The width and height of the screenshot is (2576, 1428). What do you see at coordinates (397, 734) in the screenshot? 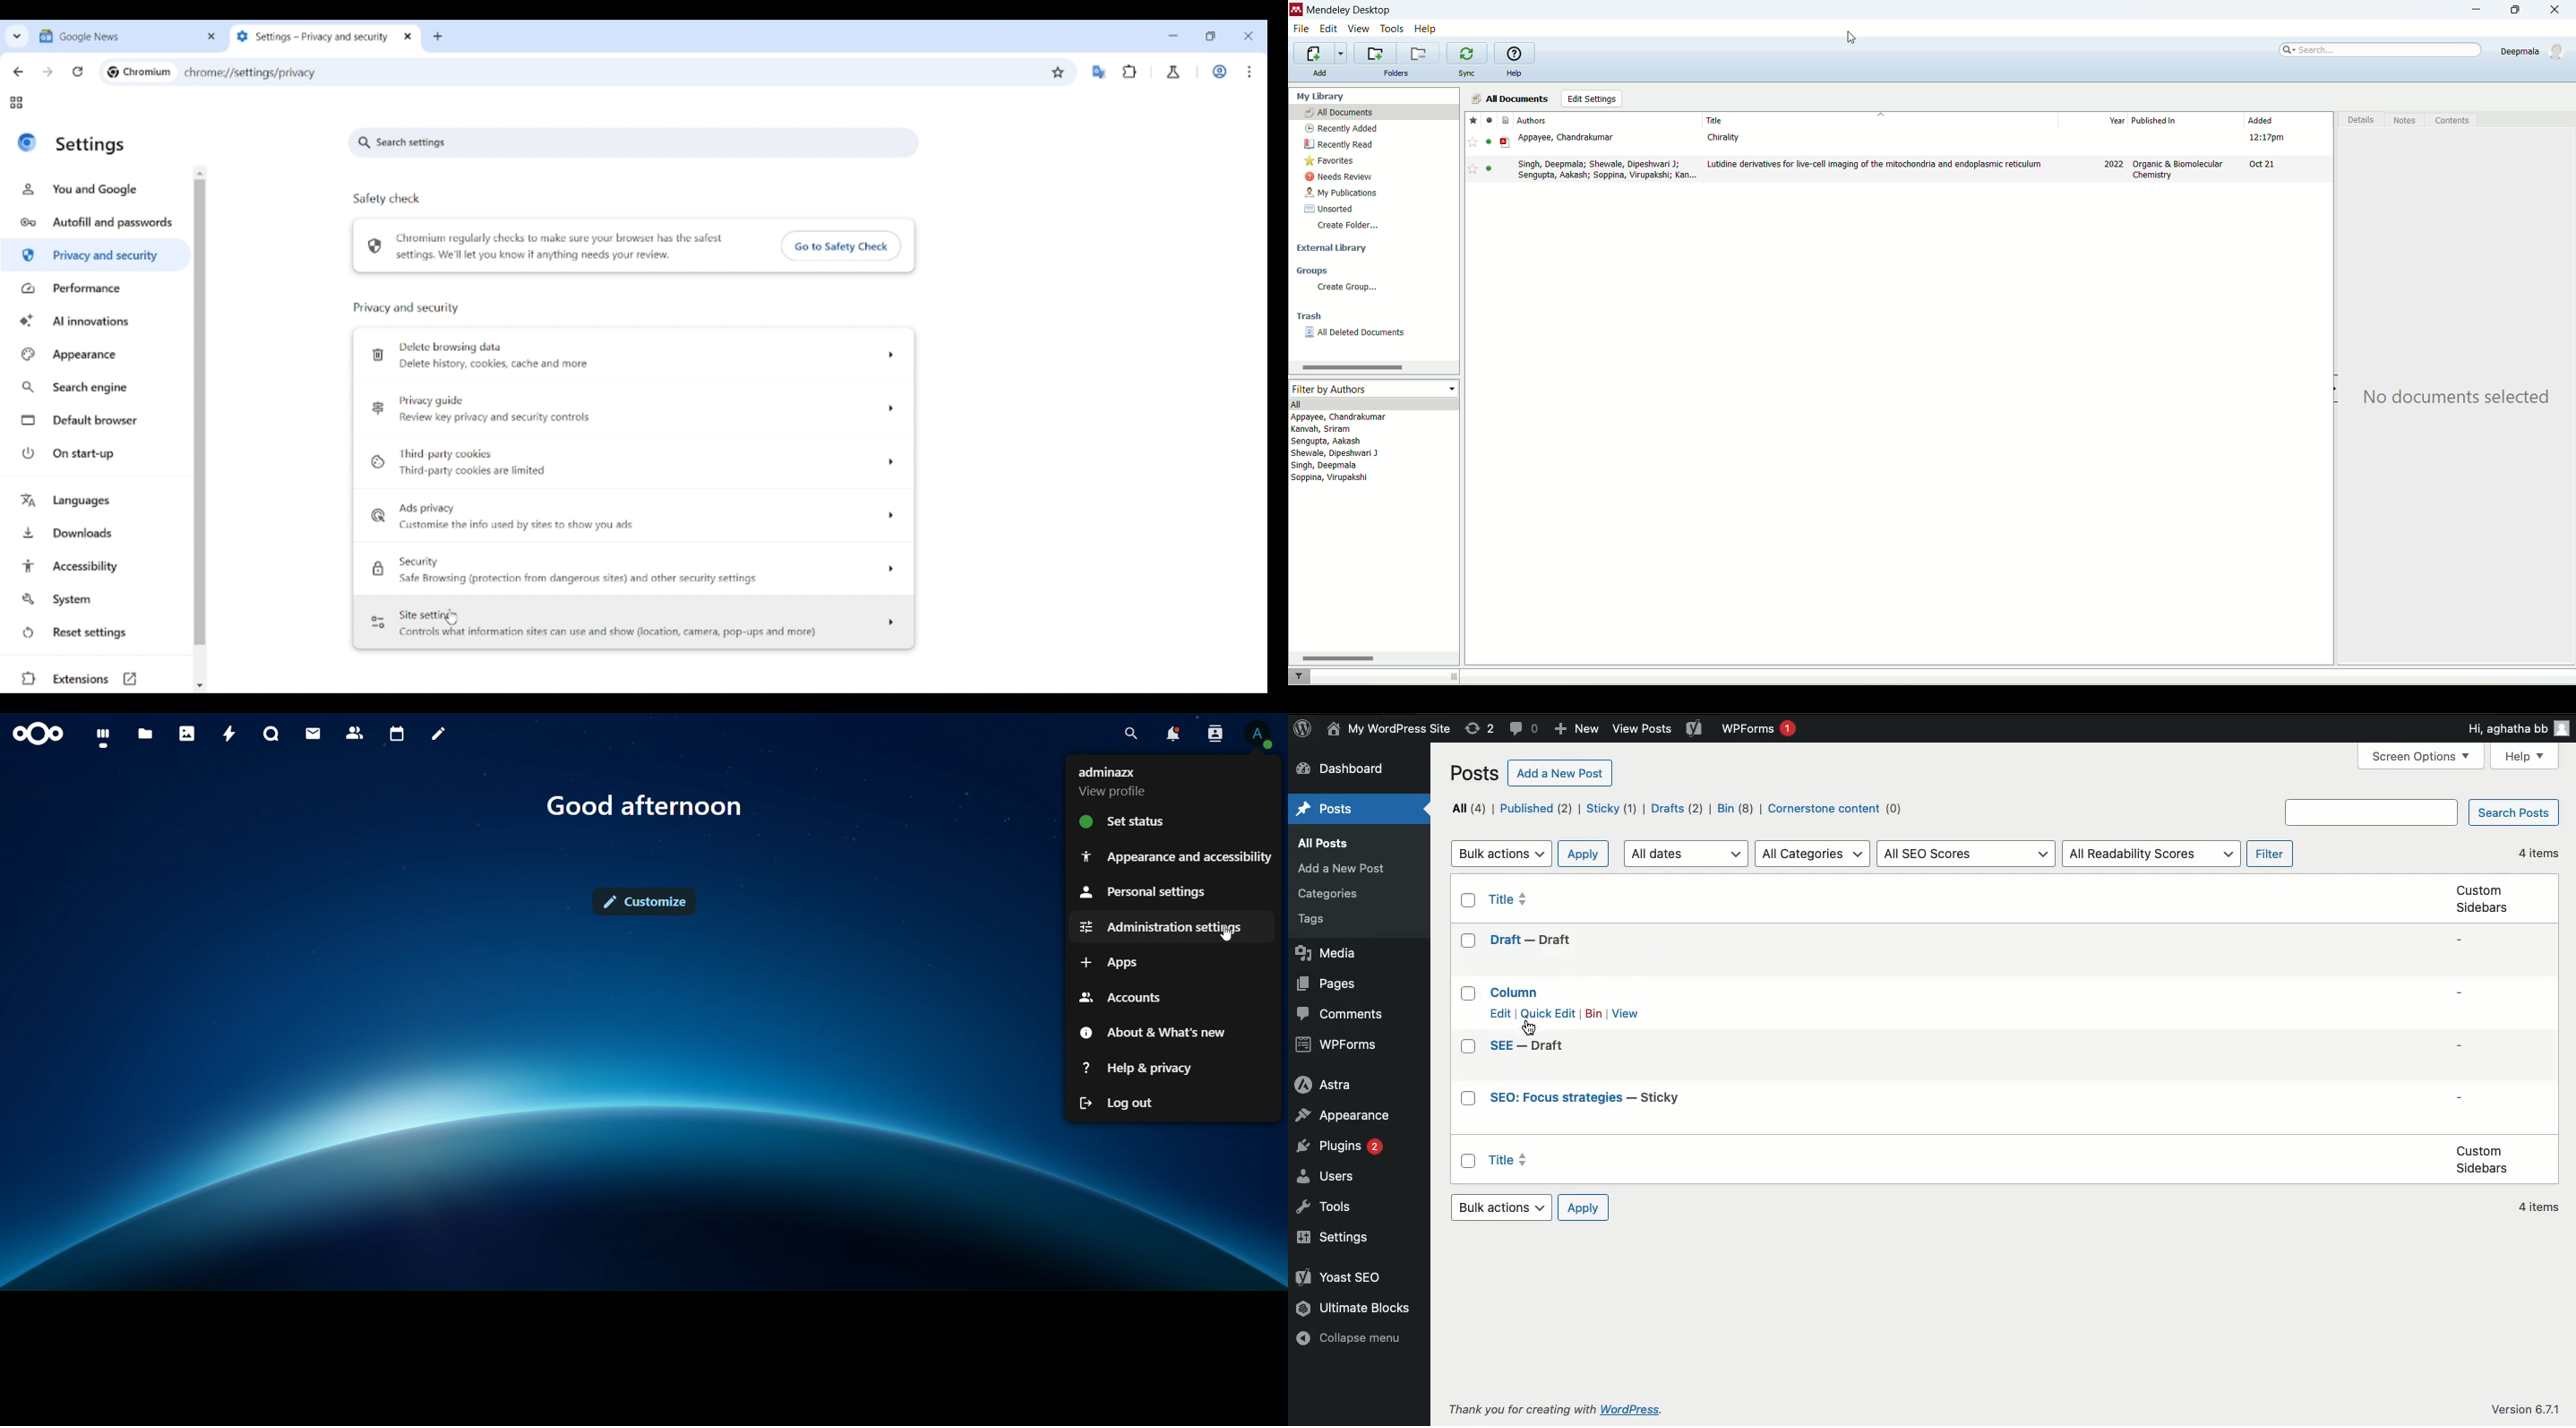
I see `calendar` at bounding box center [397, 734].